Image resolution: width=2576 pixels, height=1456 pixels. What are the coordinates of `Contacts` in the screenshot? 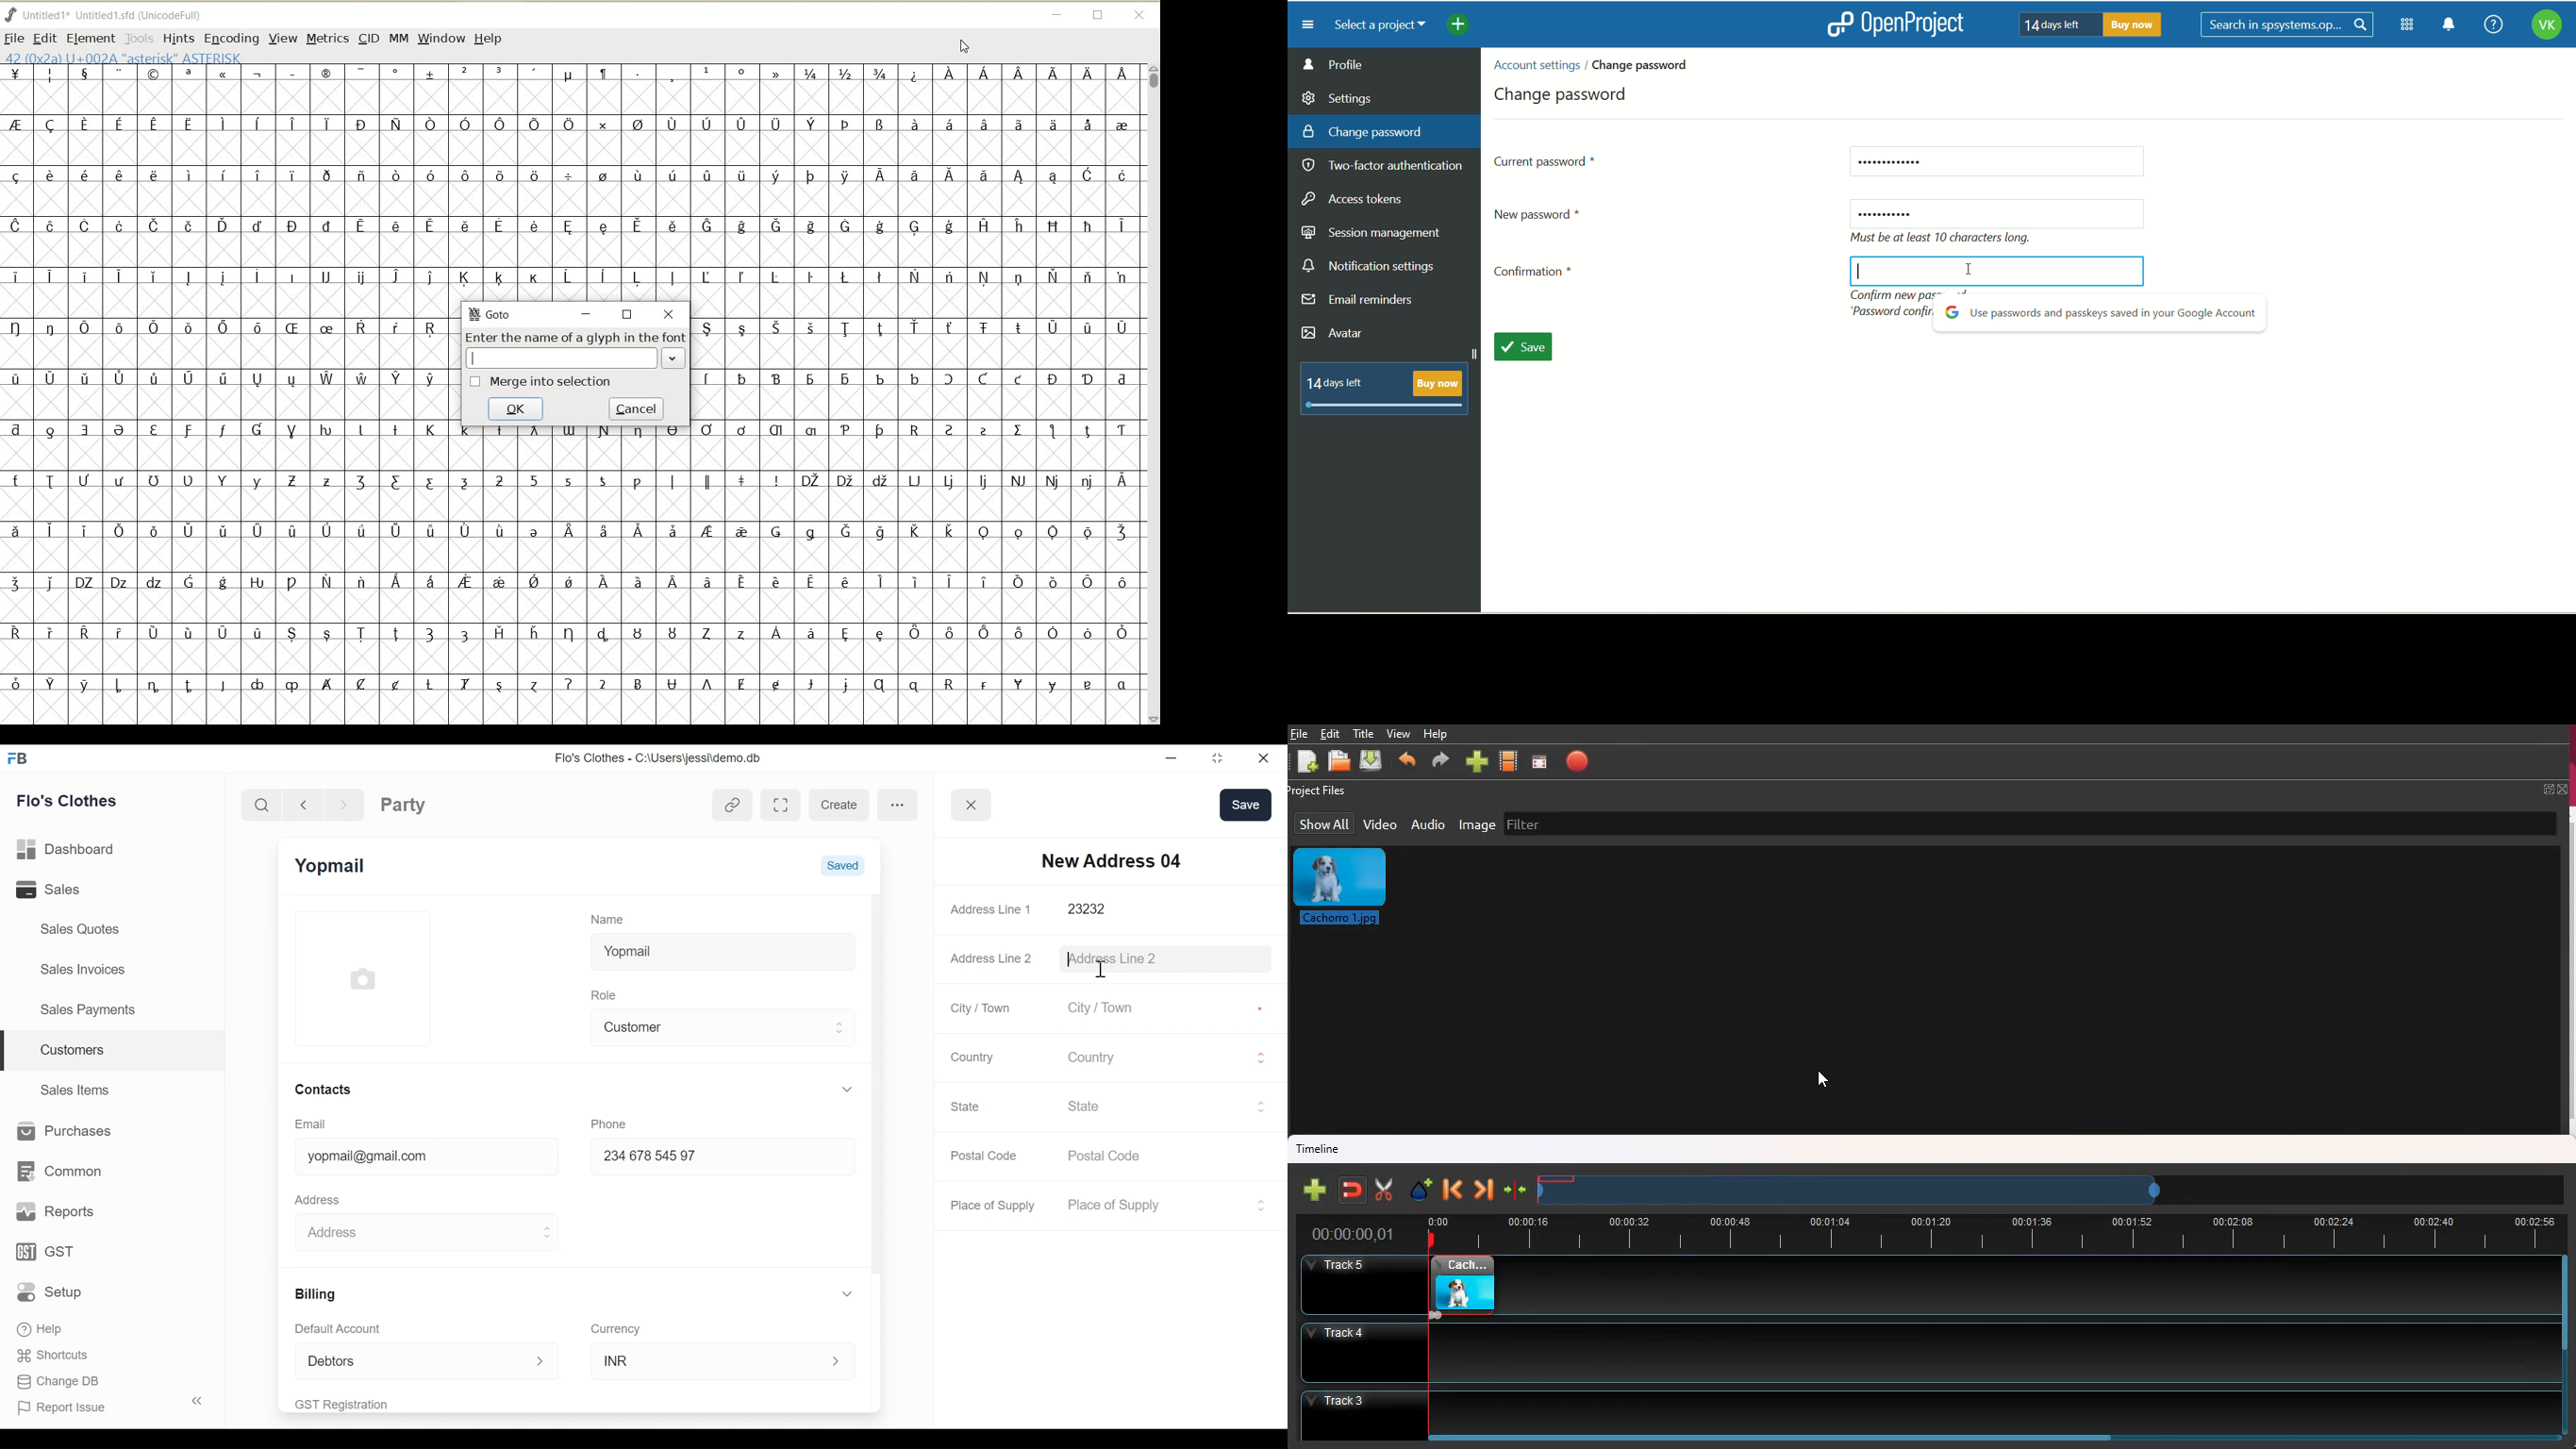 It's located at (322, 1089).